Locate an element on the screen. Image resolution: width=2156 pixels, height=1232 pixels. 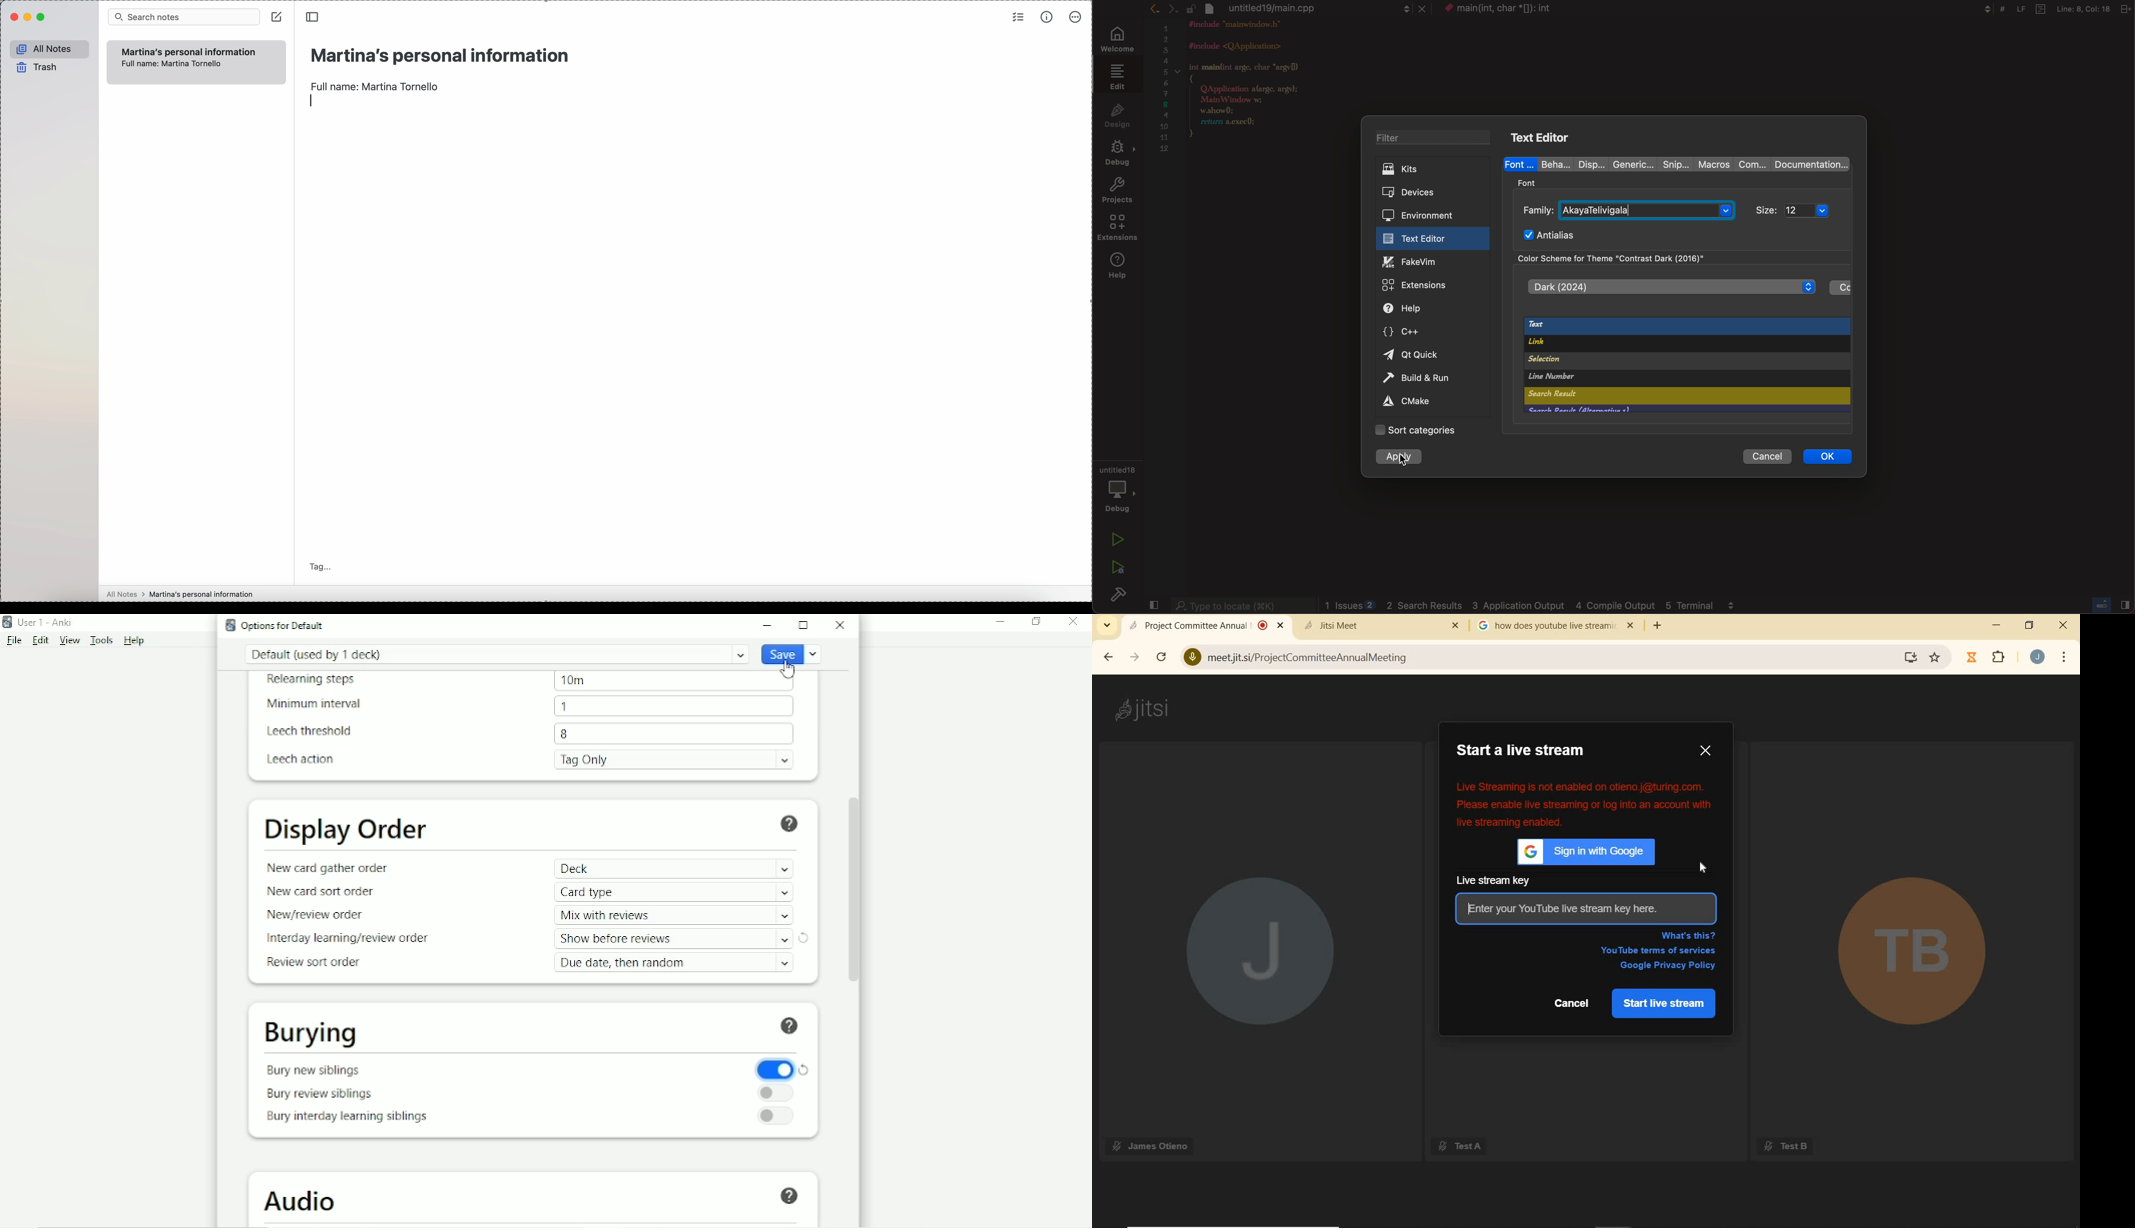
debug is located at coordinates (1118, 492).